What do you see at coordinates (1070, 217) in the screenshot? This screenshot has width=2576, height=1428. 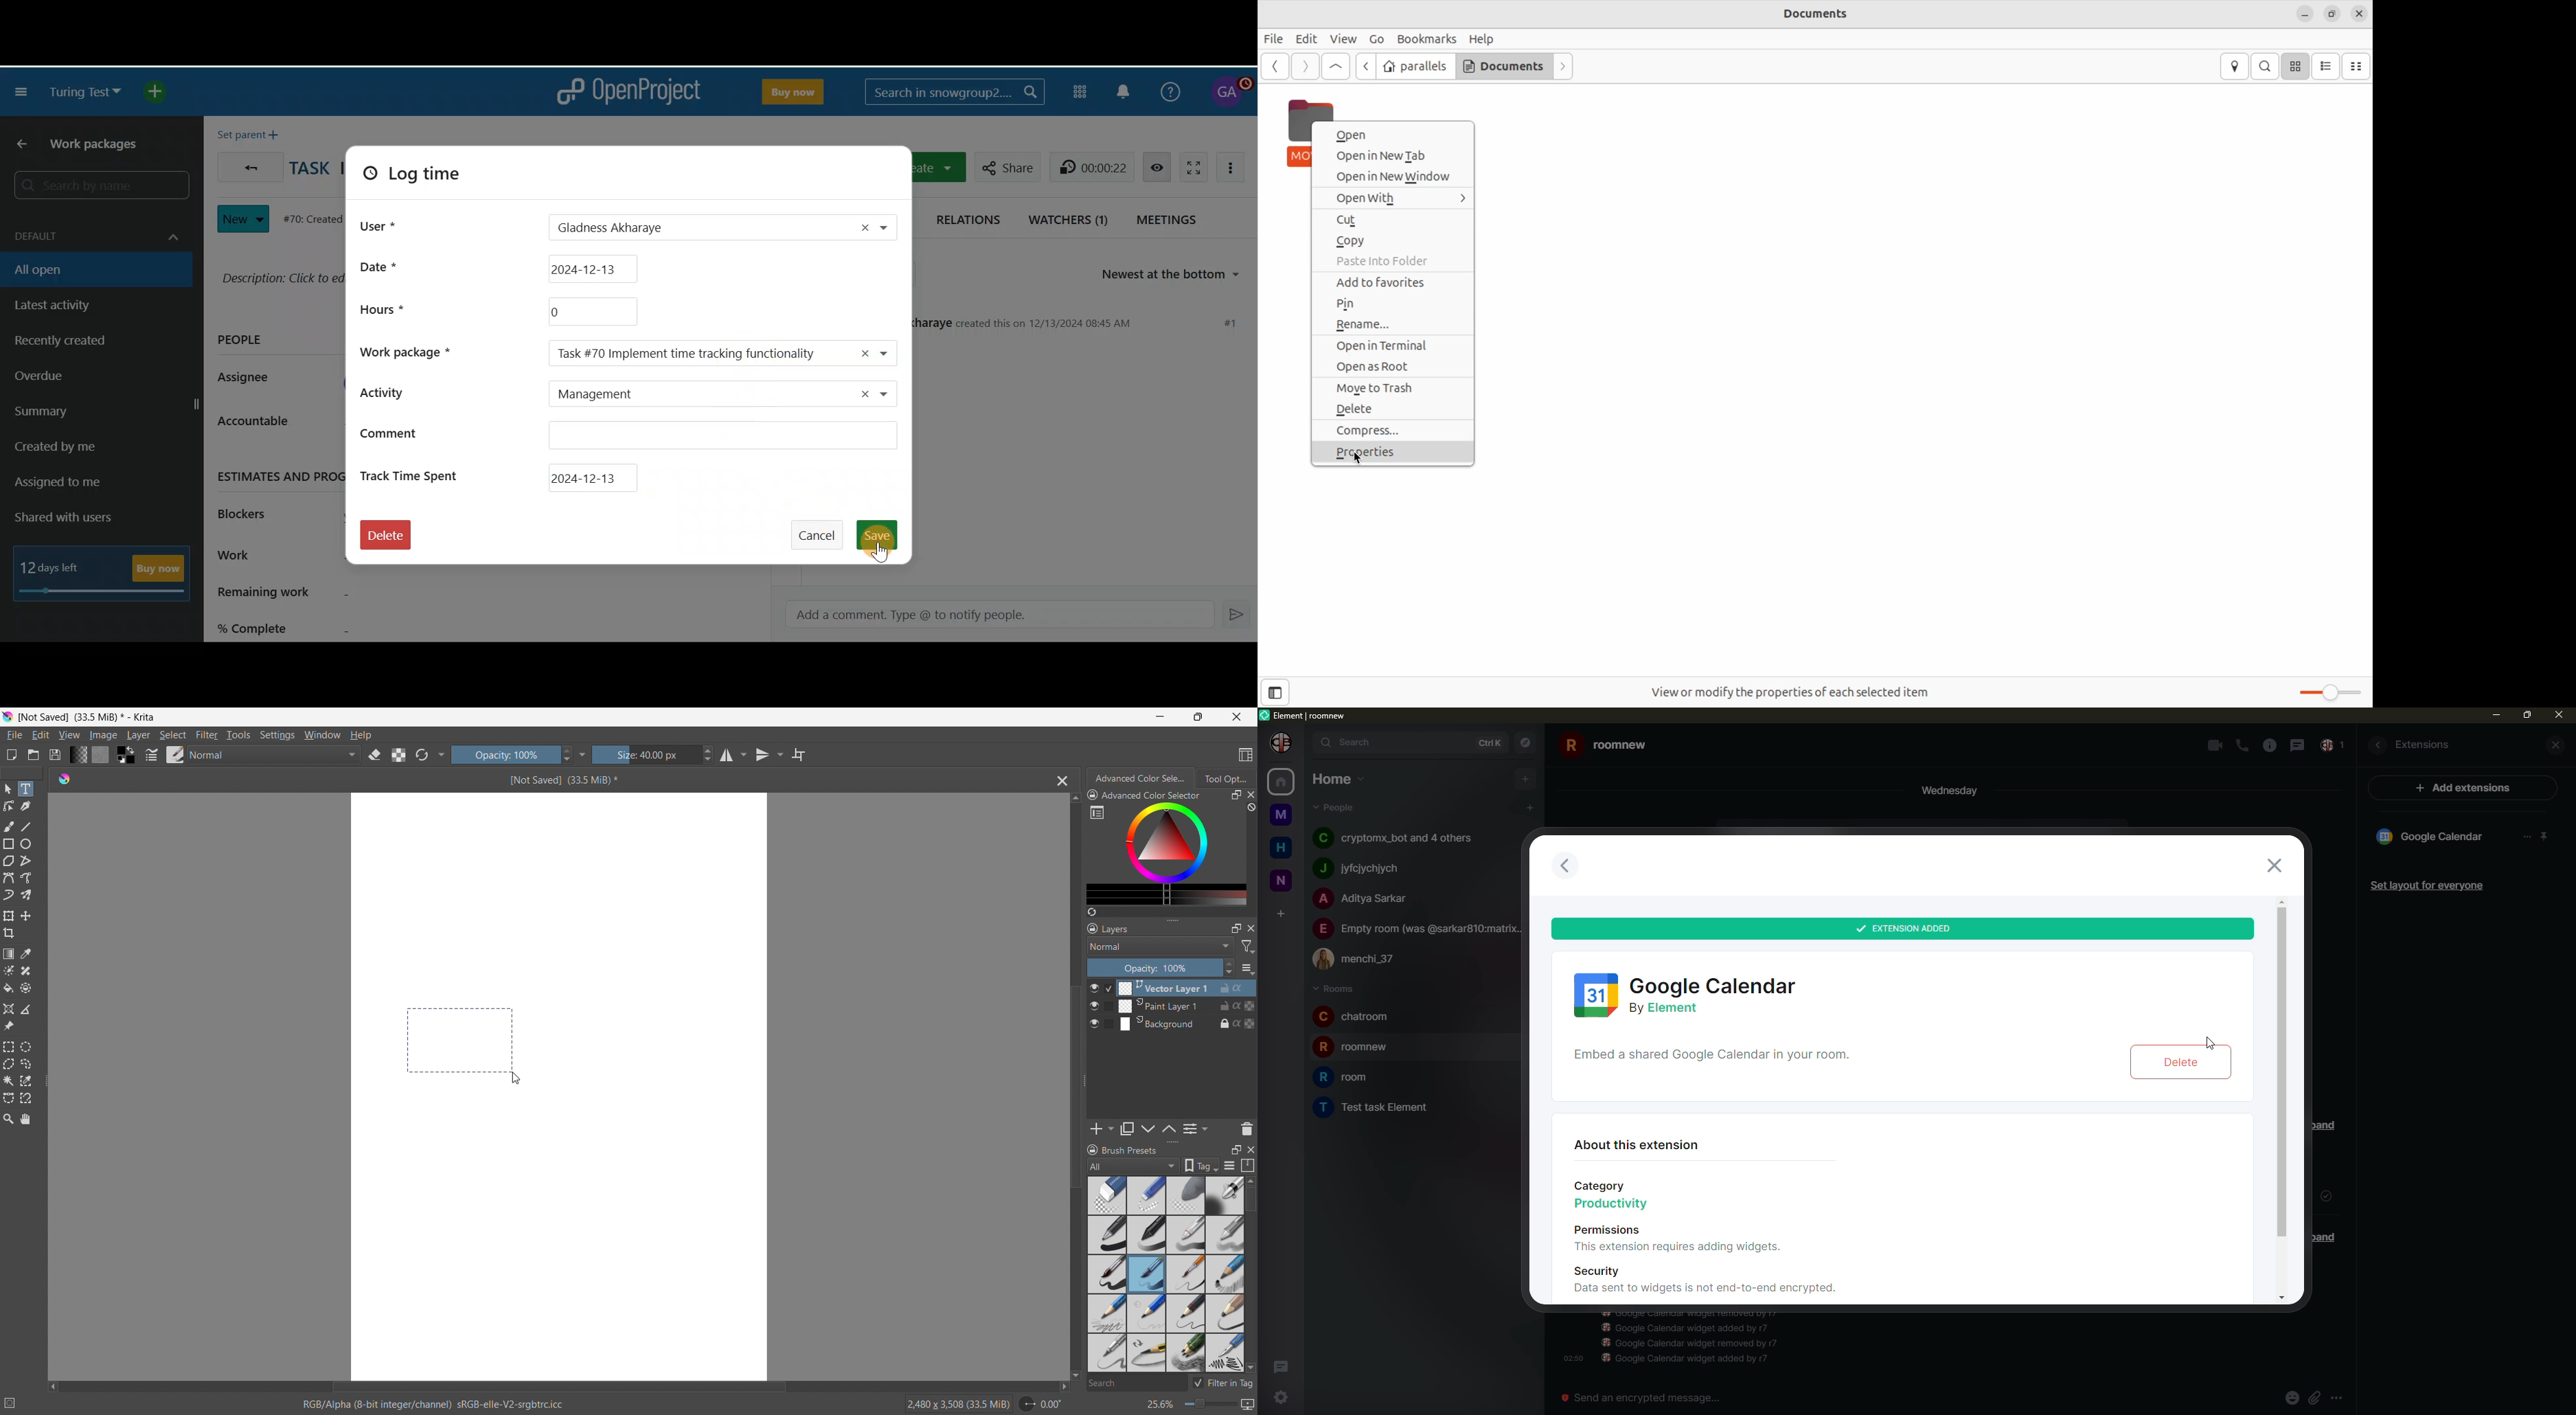 I see `Watchers` at bounding box center [1070, 217].